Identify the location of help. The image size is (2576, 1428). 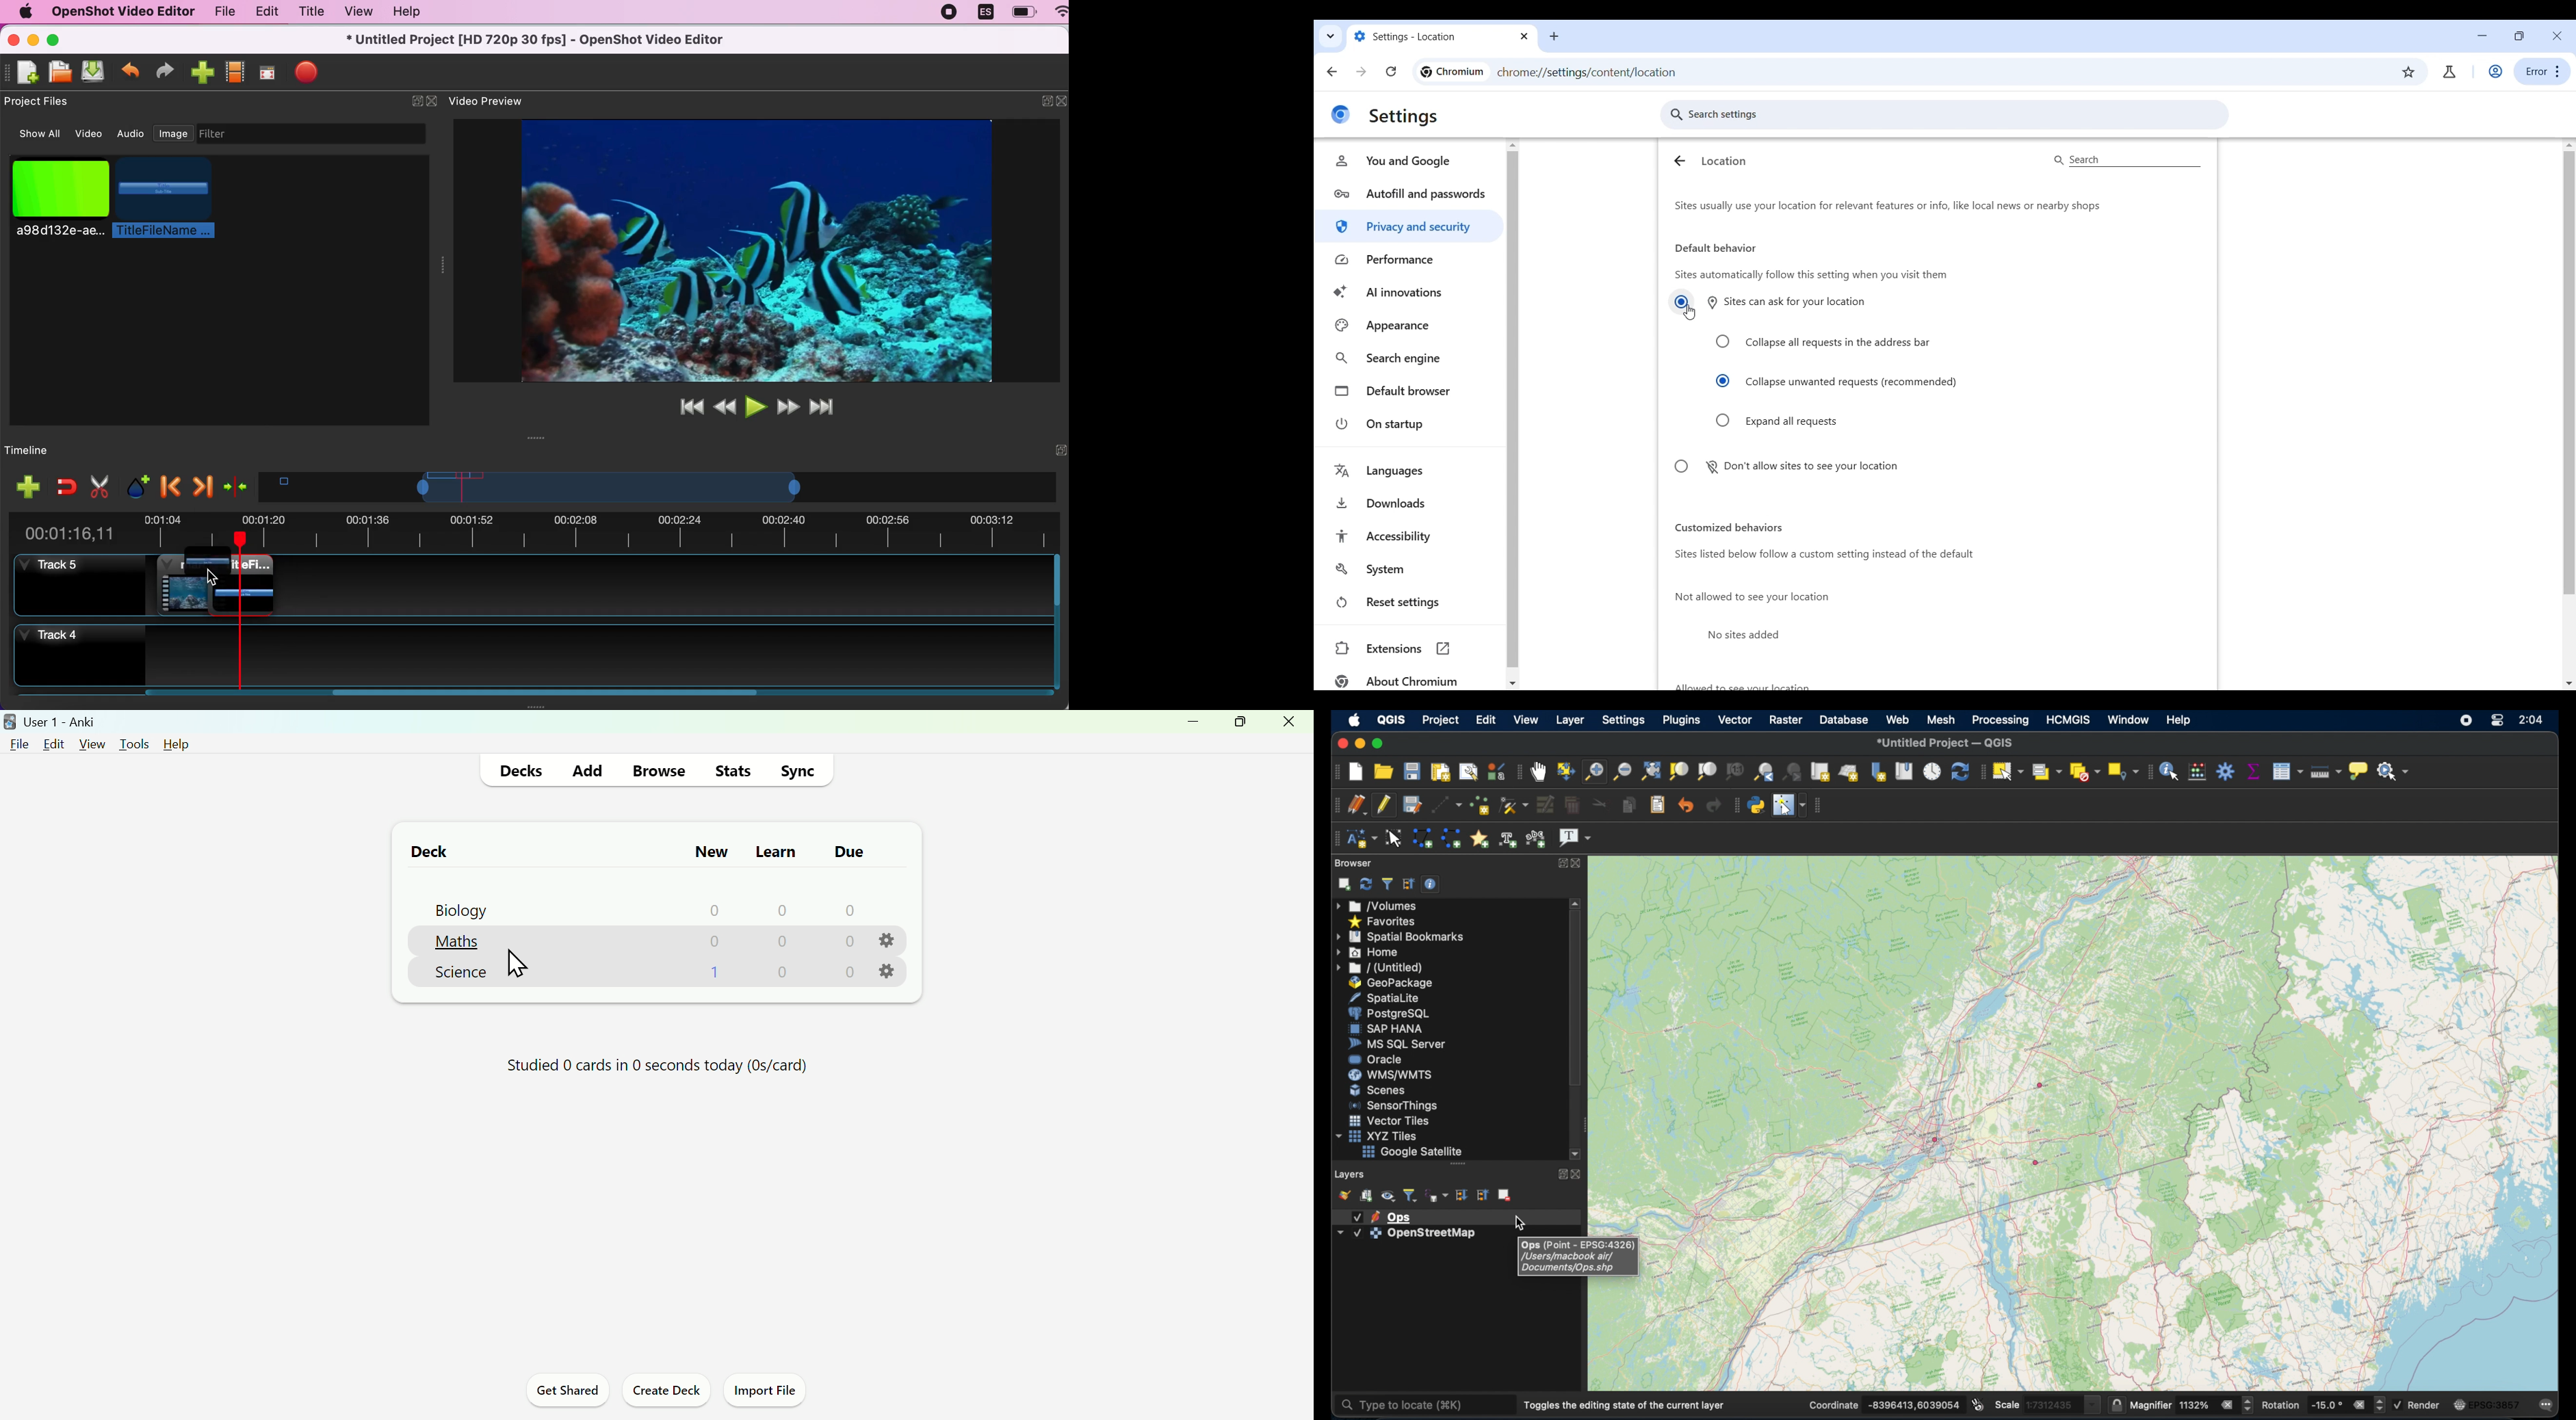
(179, 746).